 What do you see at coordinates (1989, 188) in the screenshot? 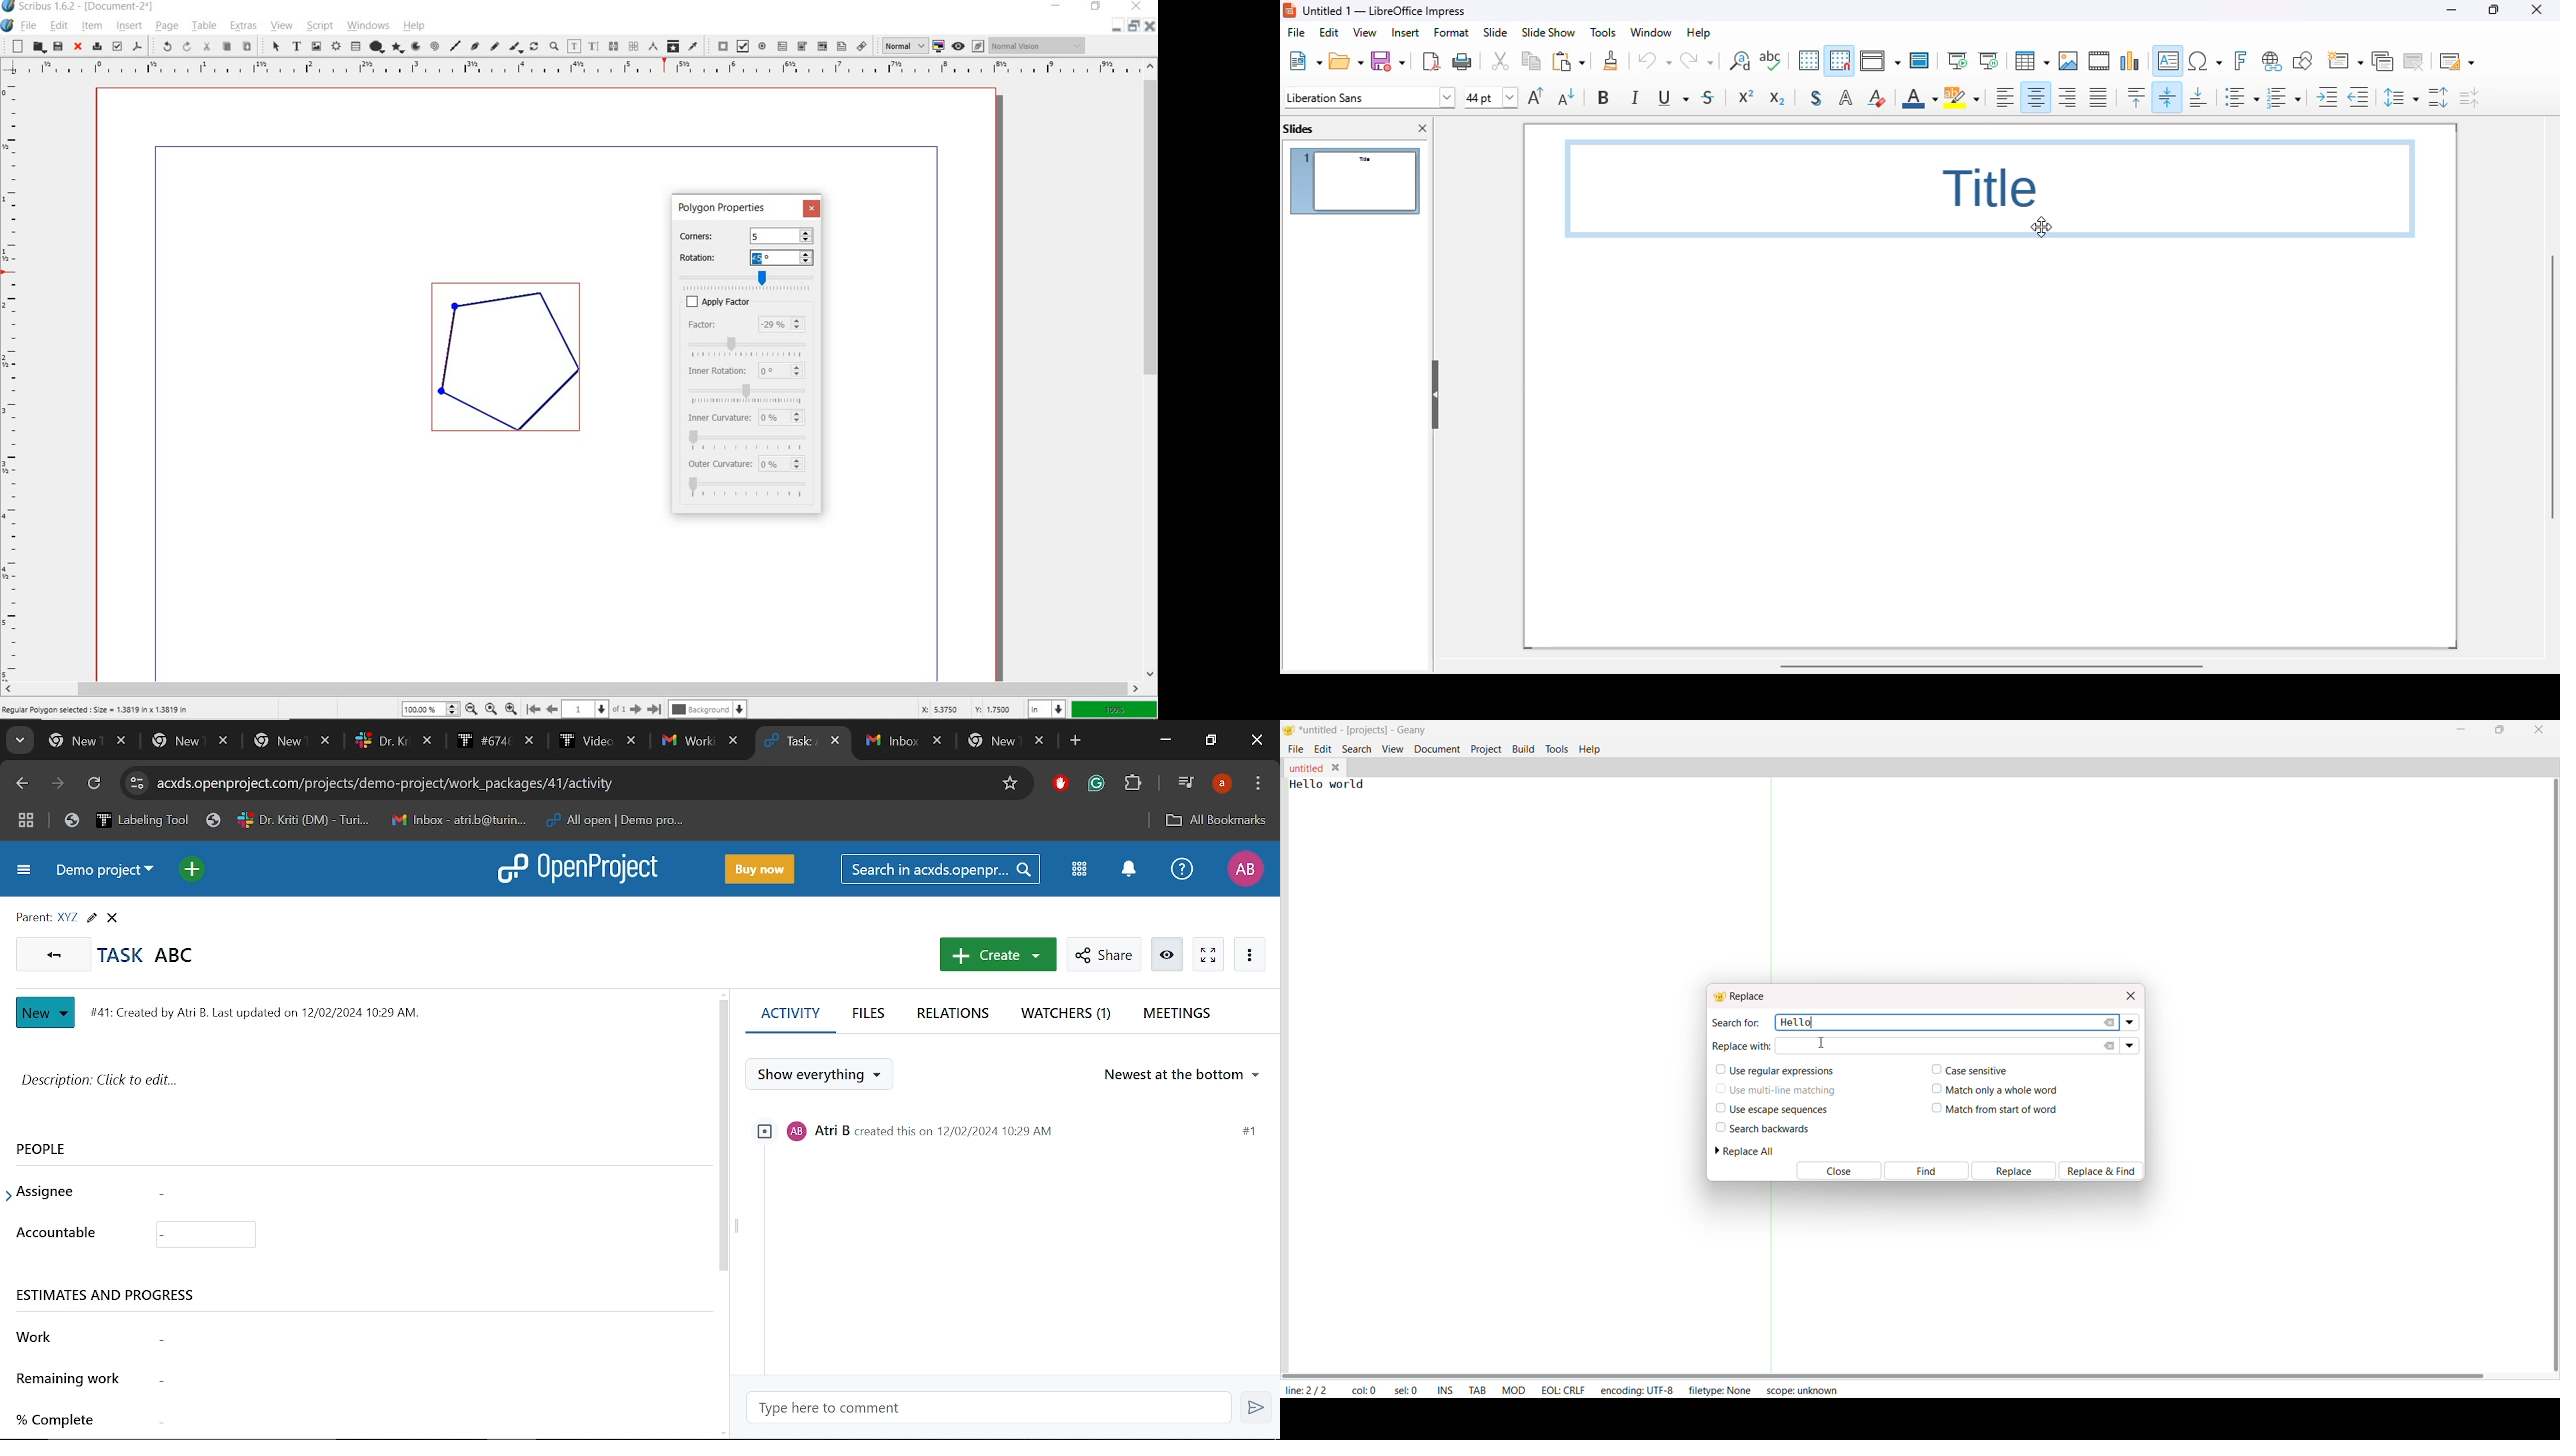
I see `font color of text box changed to blue` at bounding box center [1989, 188].